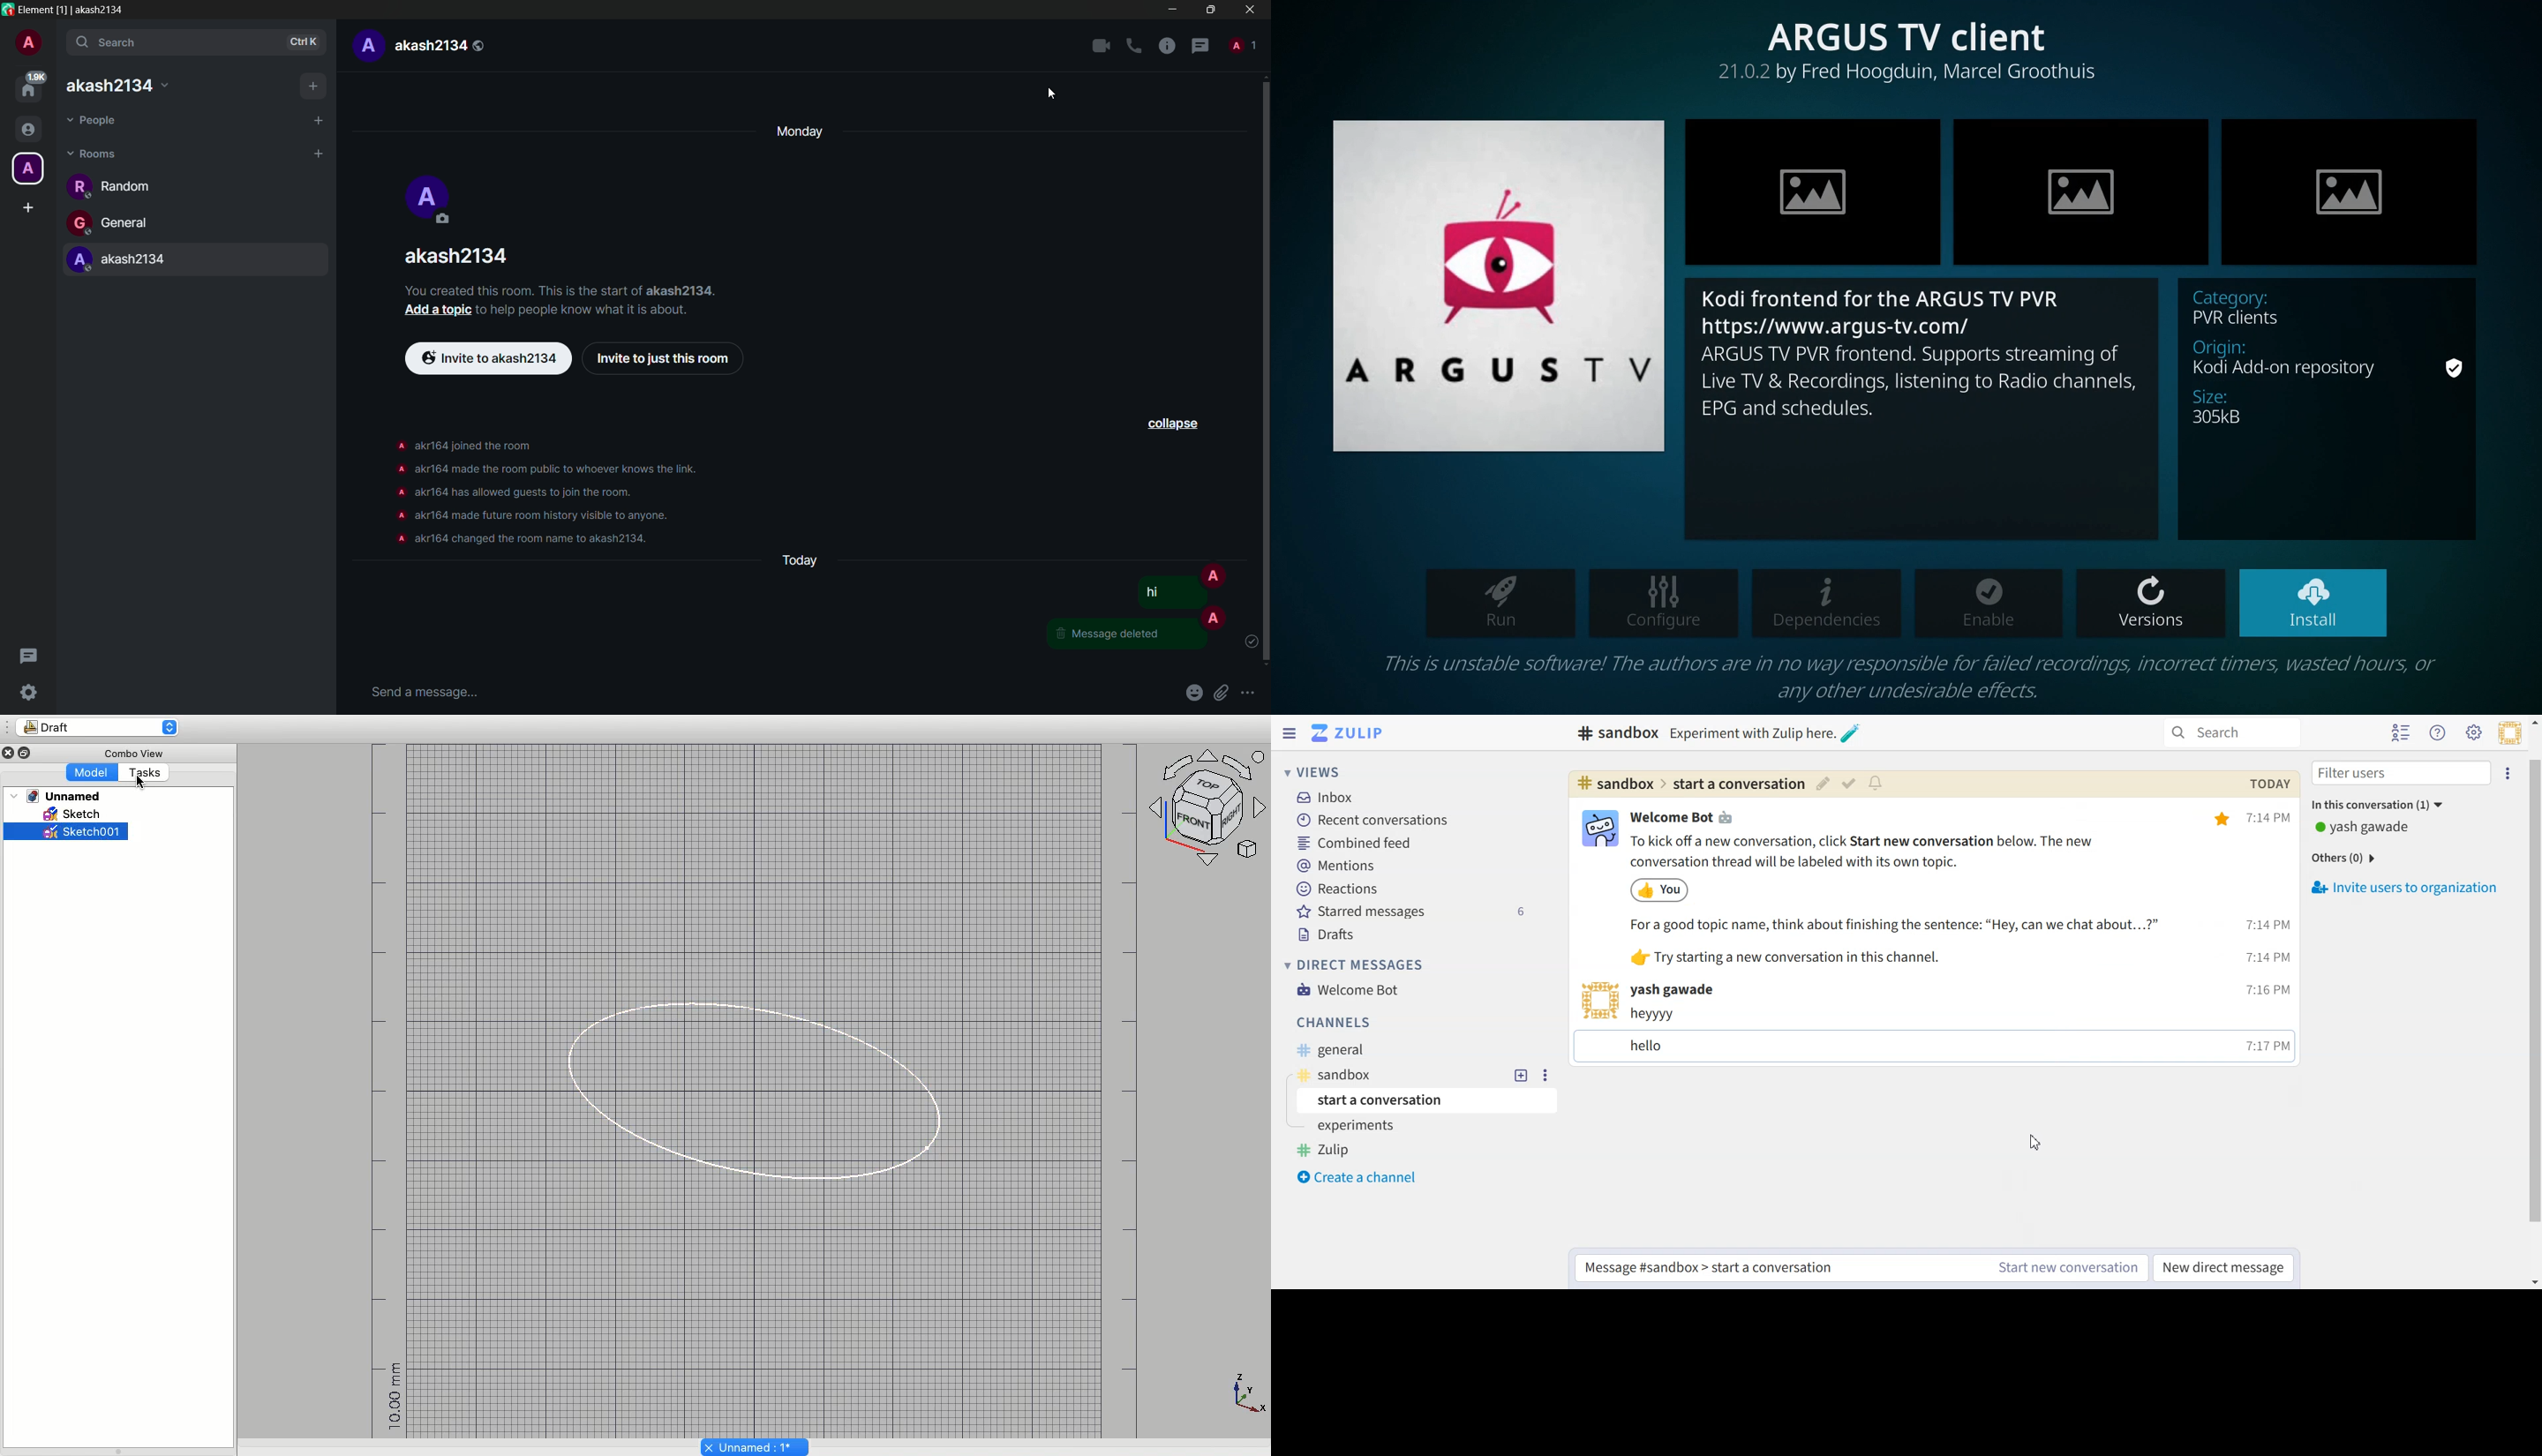  I want to click on akash2134, so click(440, 46).